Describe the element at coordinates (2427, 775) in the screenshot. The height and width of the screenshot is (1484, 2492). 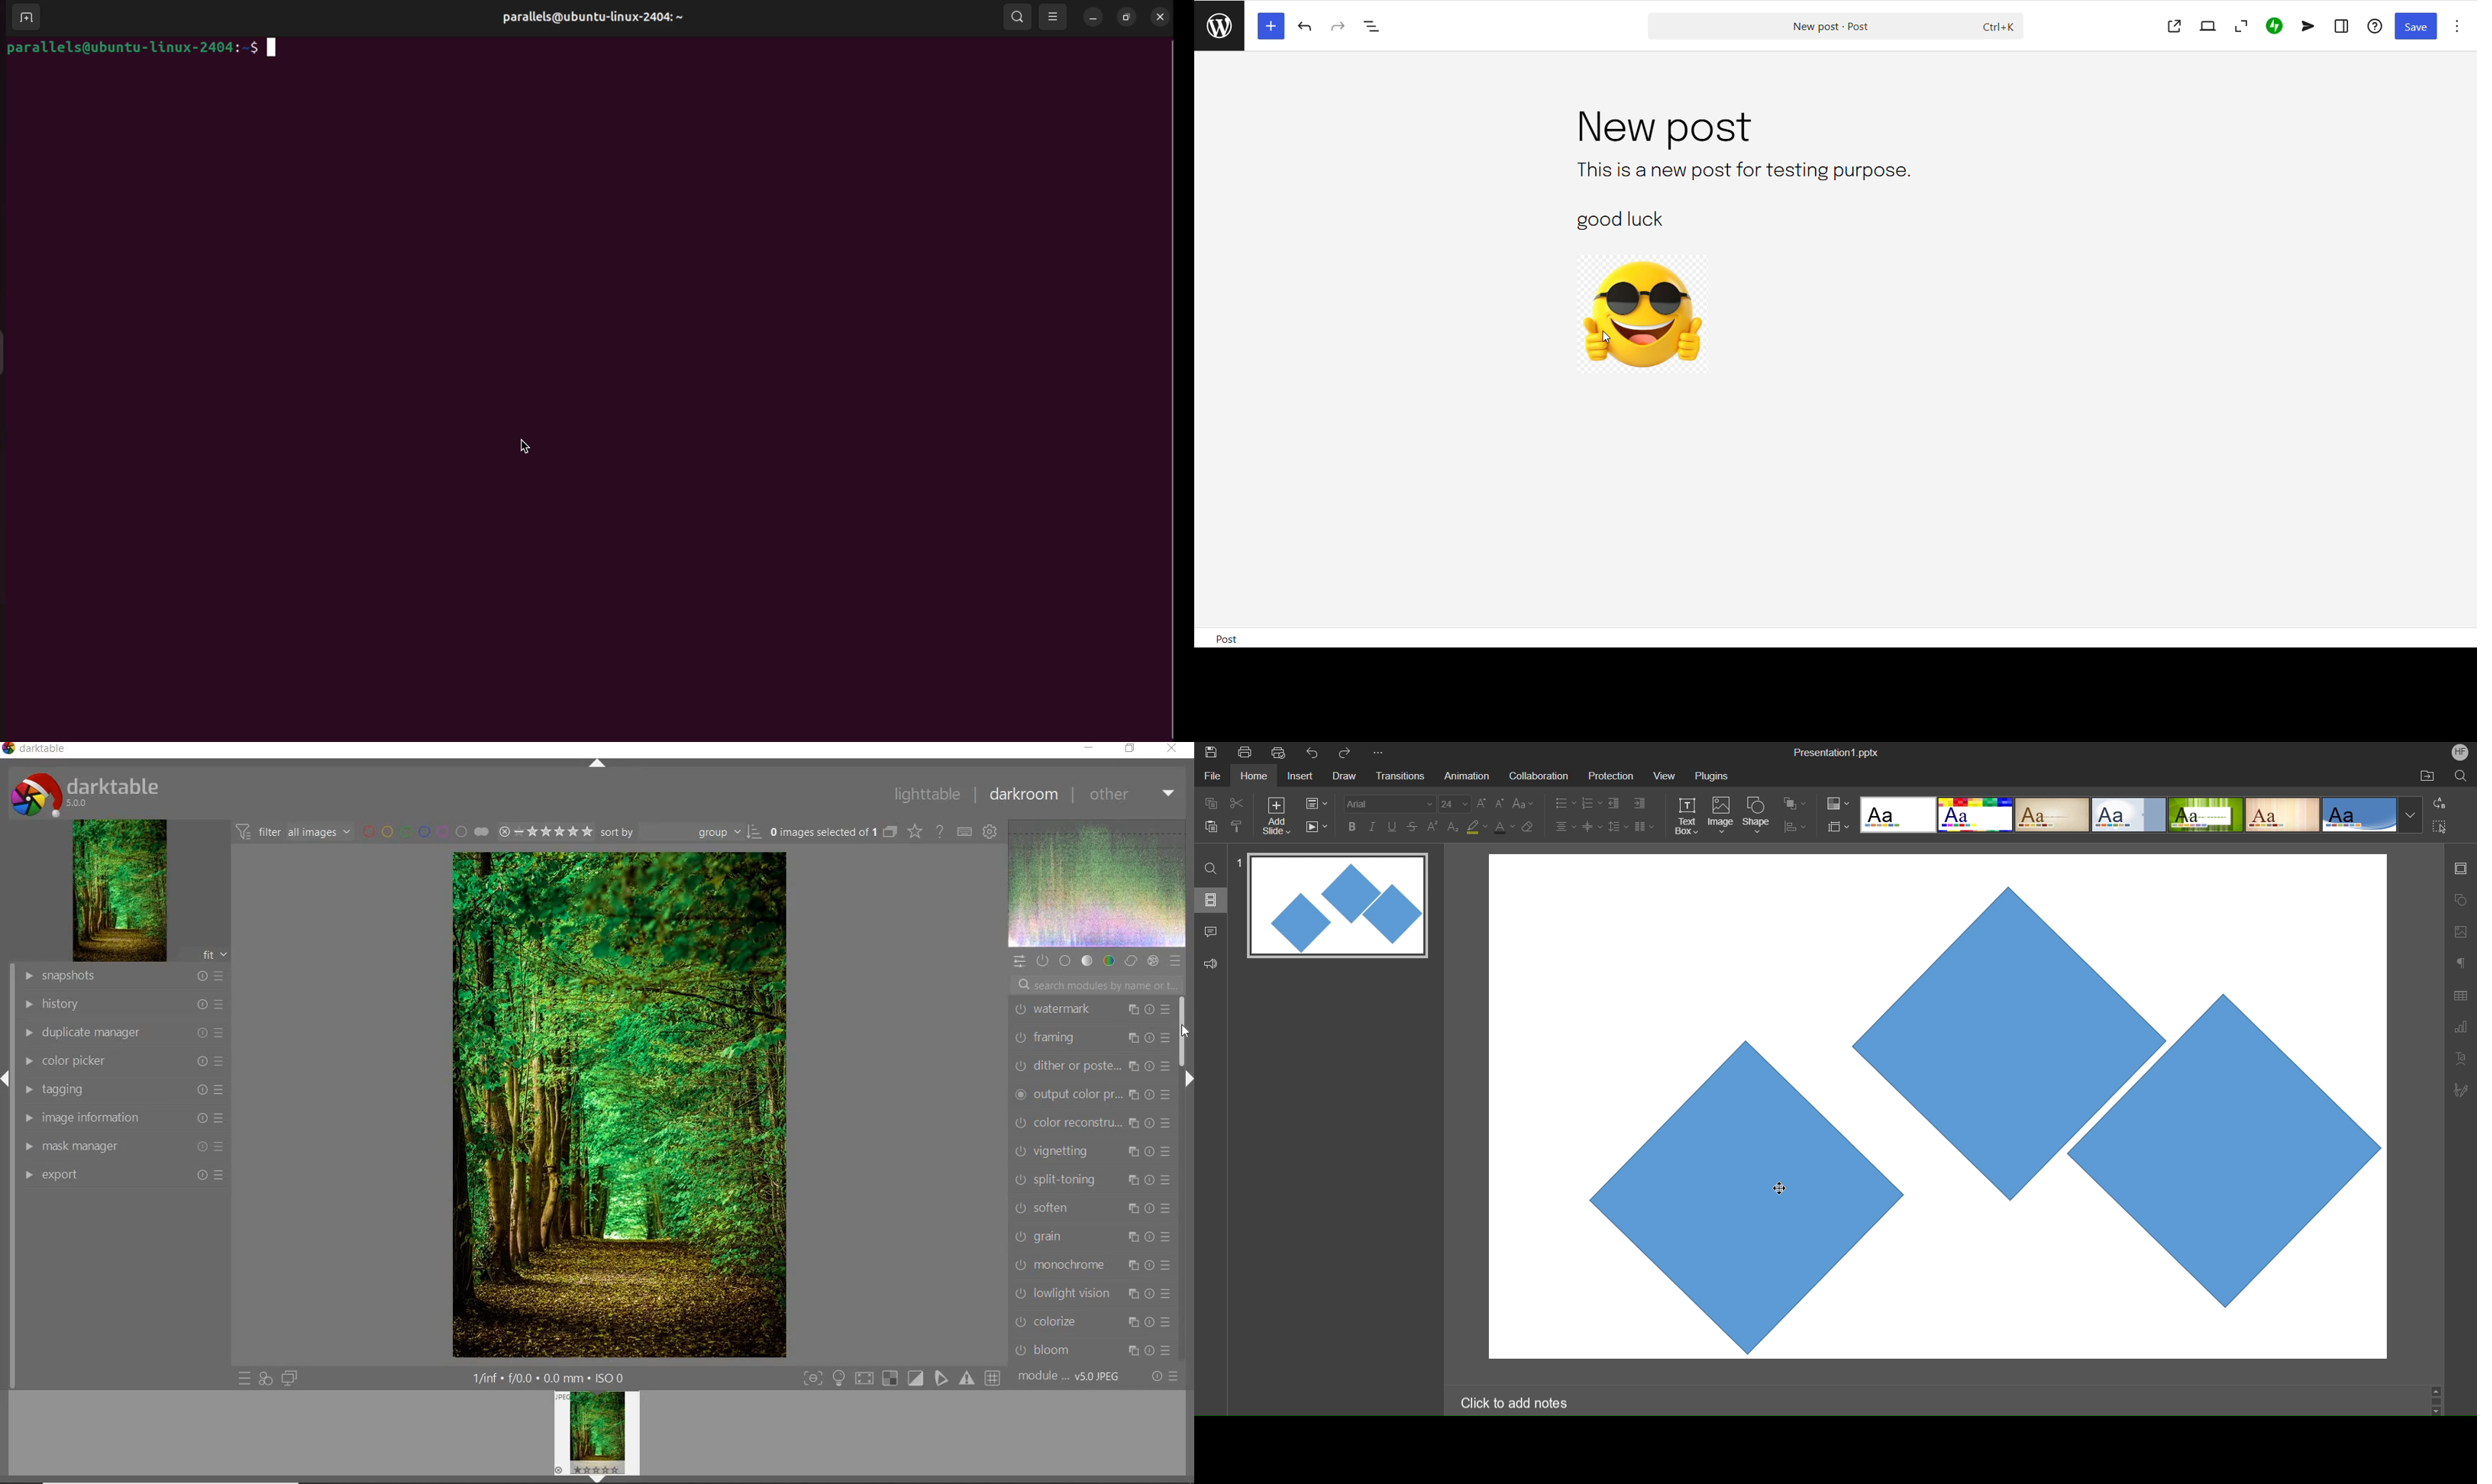
I see `open file location` at that location.